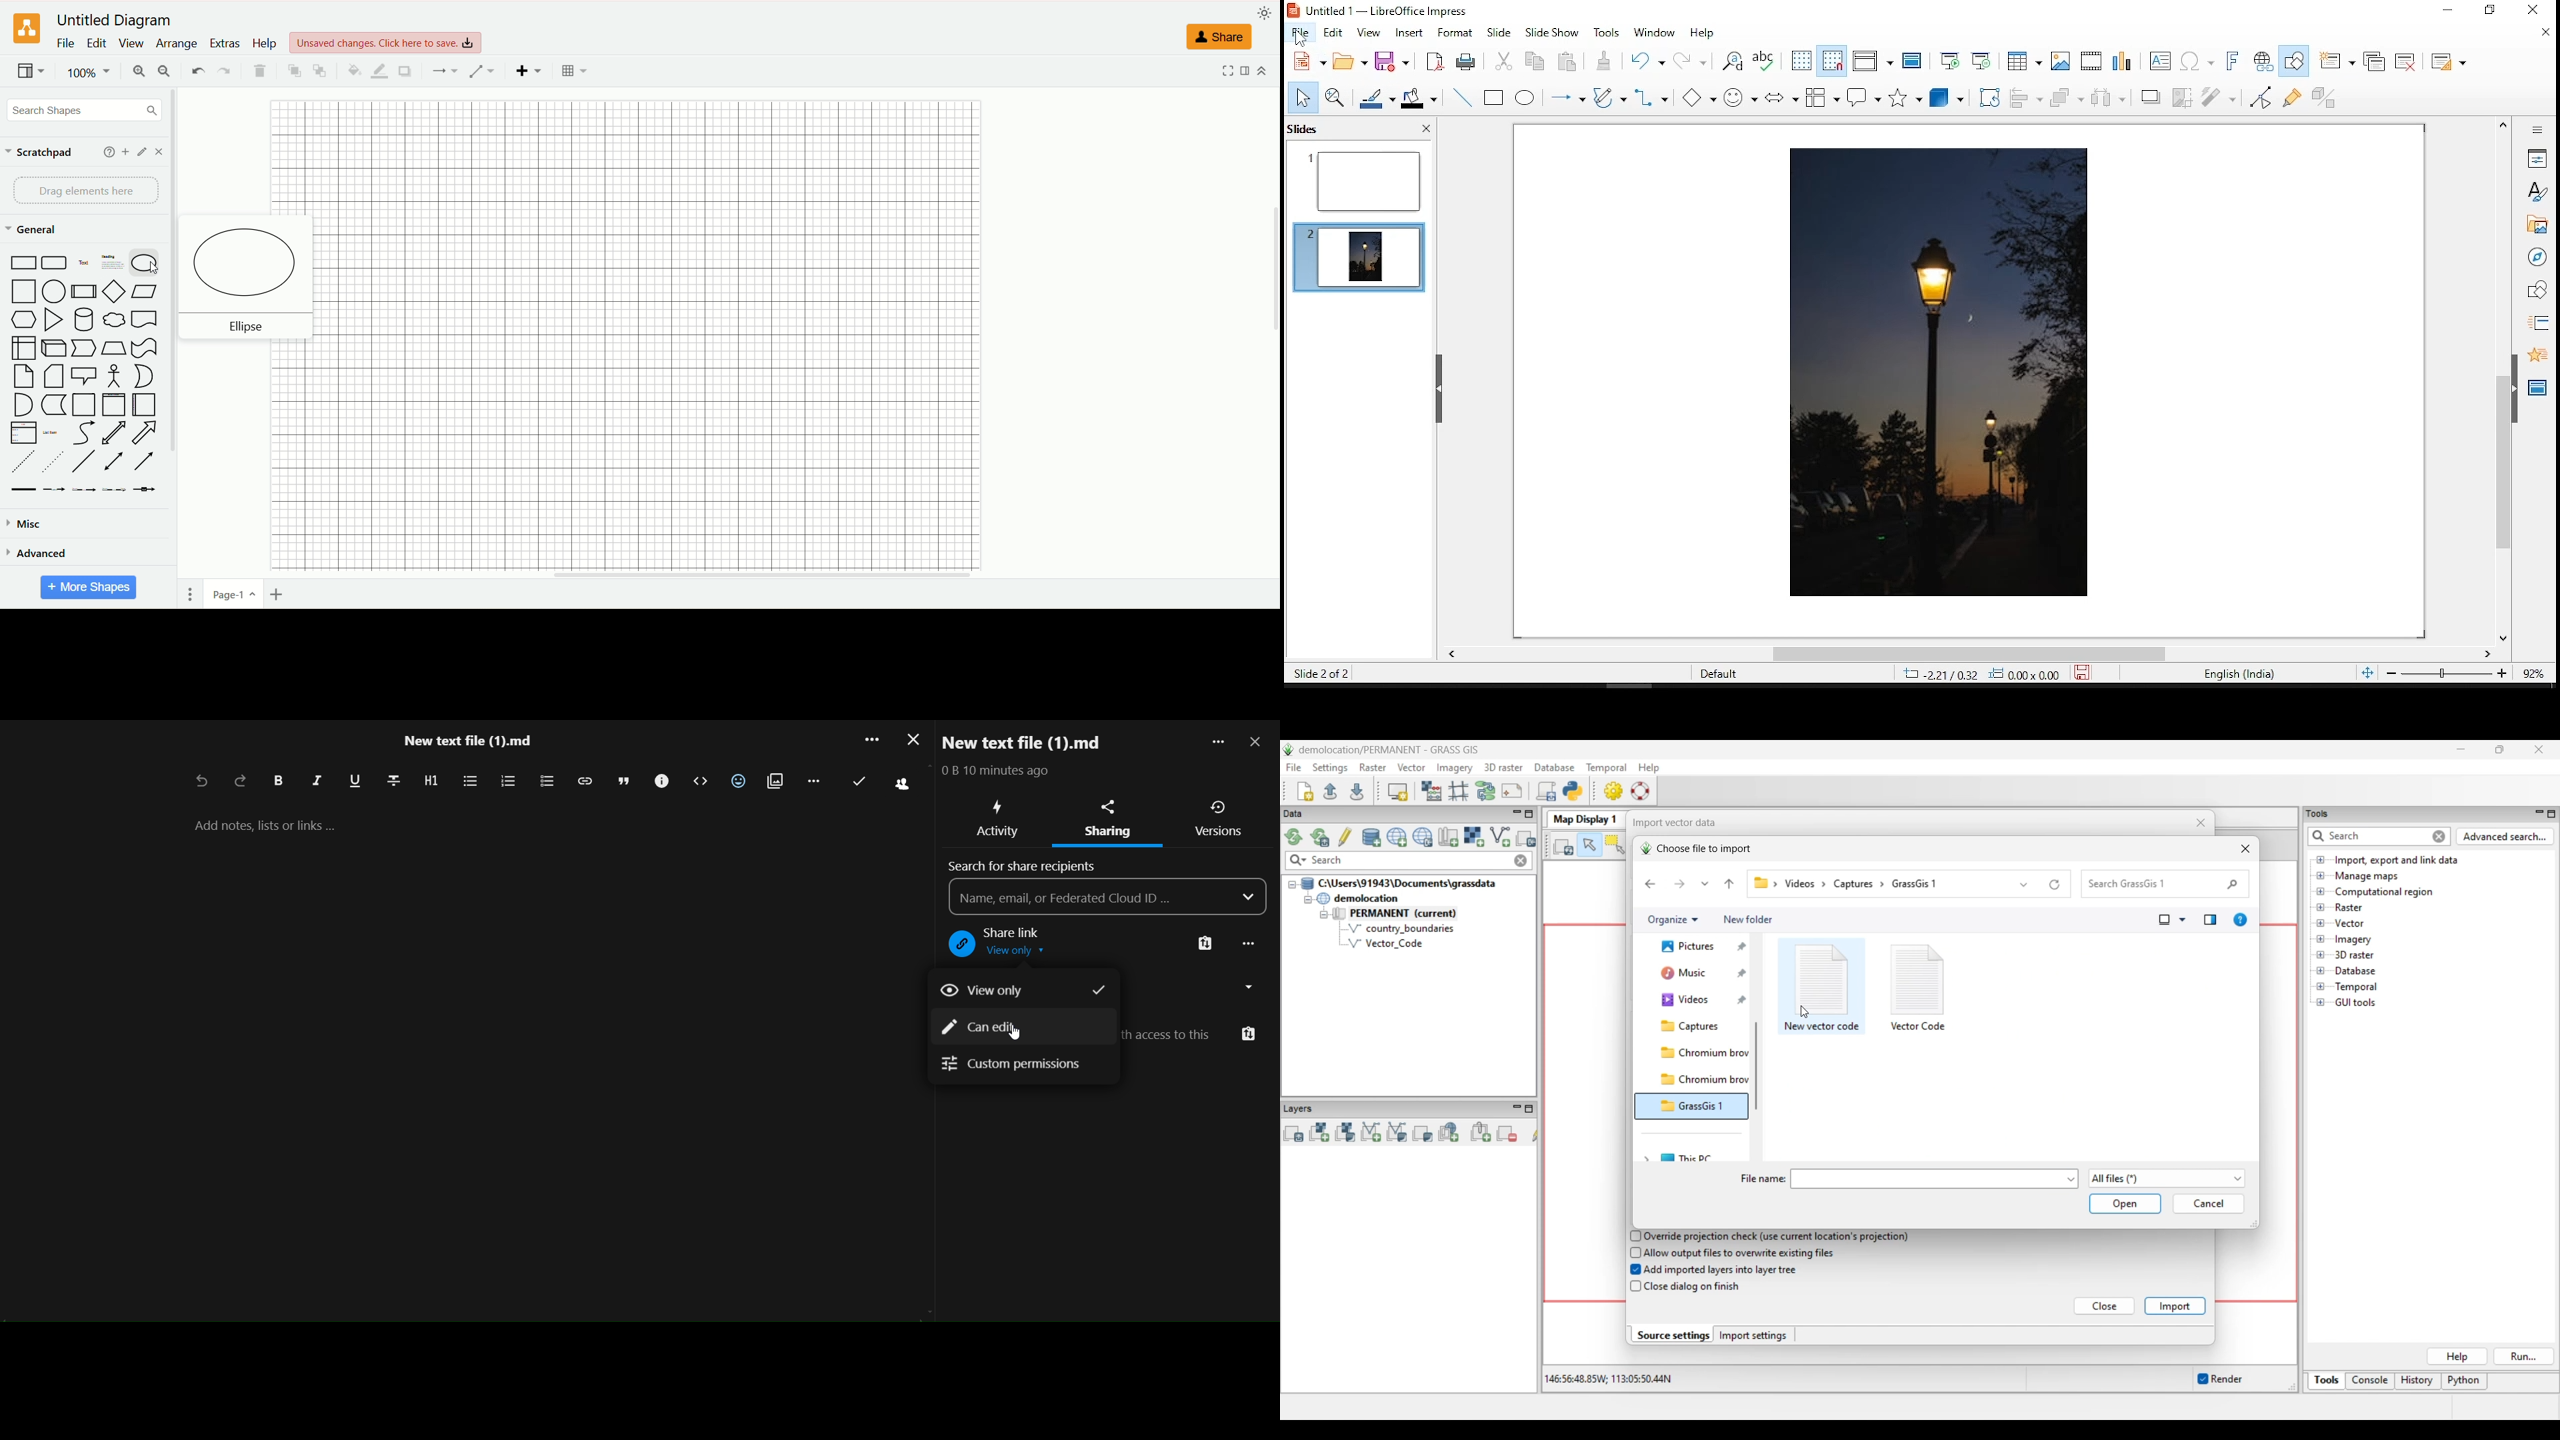 The width and height of the screenshot is (2576, 1456). Describe the element at coordinates (1108, 805) in the screenshot. I see `sharing` at that location.